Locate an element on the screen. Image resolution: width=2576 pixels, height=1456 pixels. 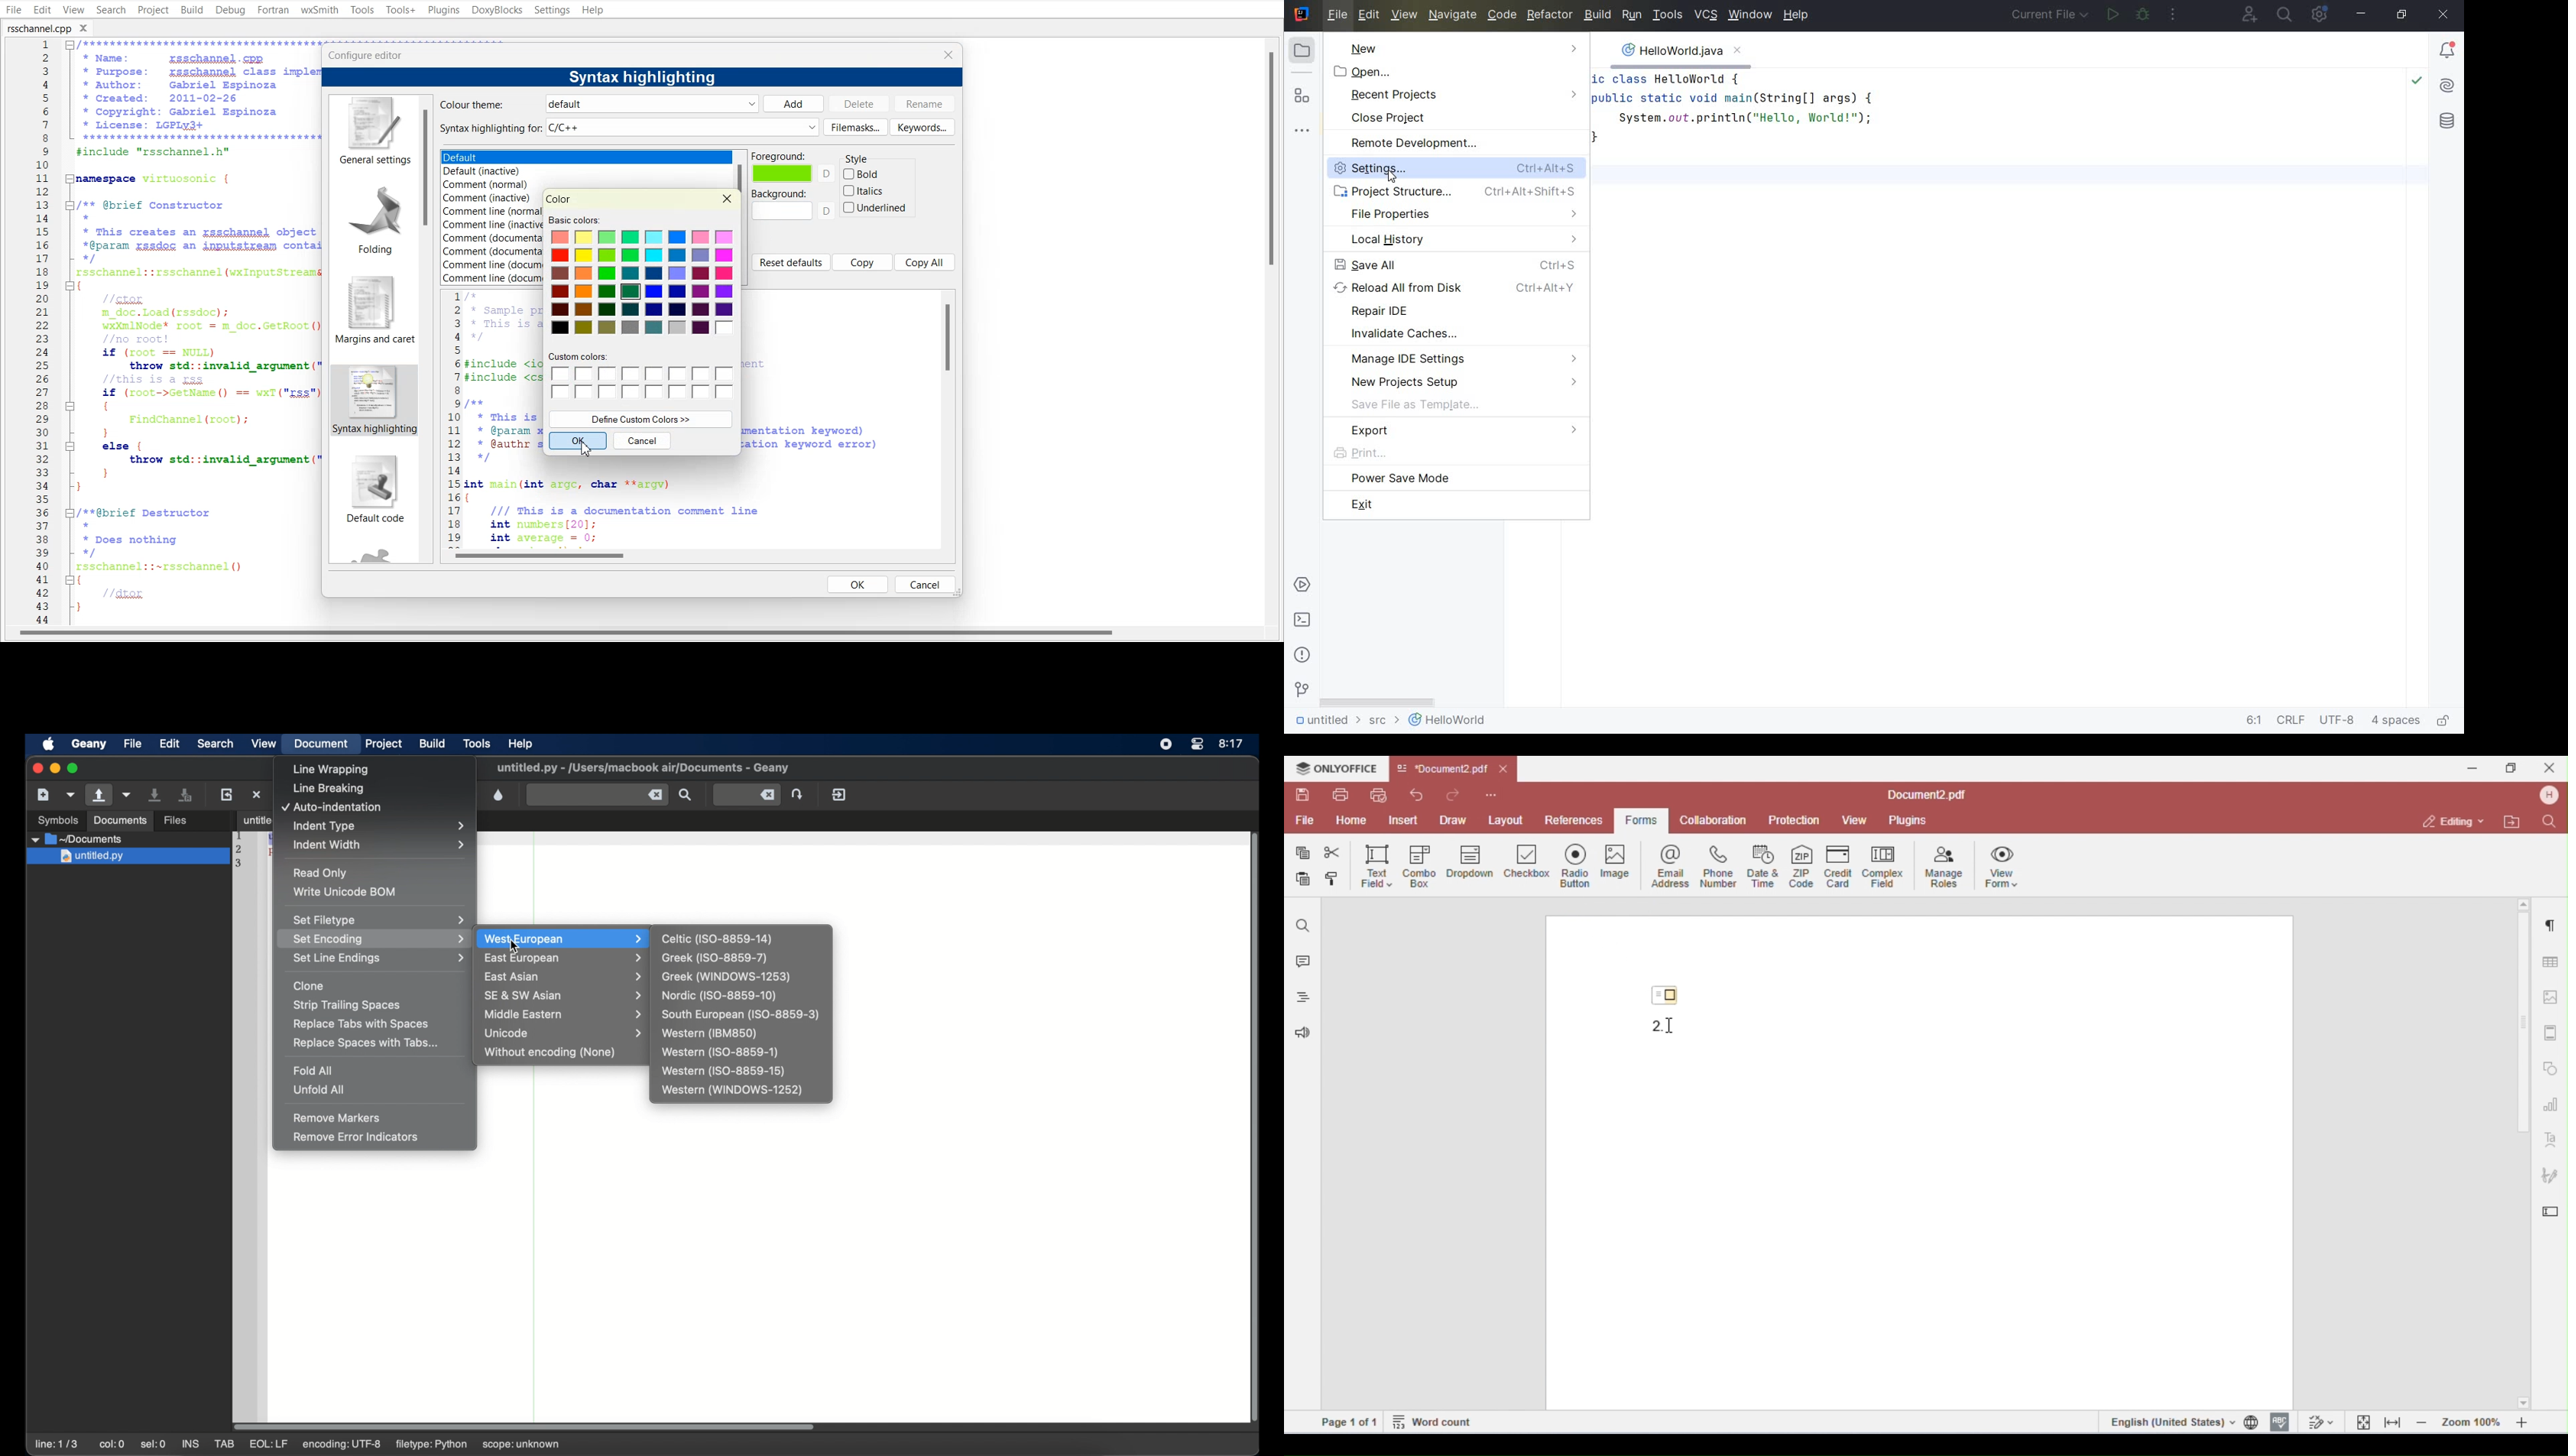
Keywords is located at coordinates (922, 126).